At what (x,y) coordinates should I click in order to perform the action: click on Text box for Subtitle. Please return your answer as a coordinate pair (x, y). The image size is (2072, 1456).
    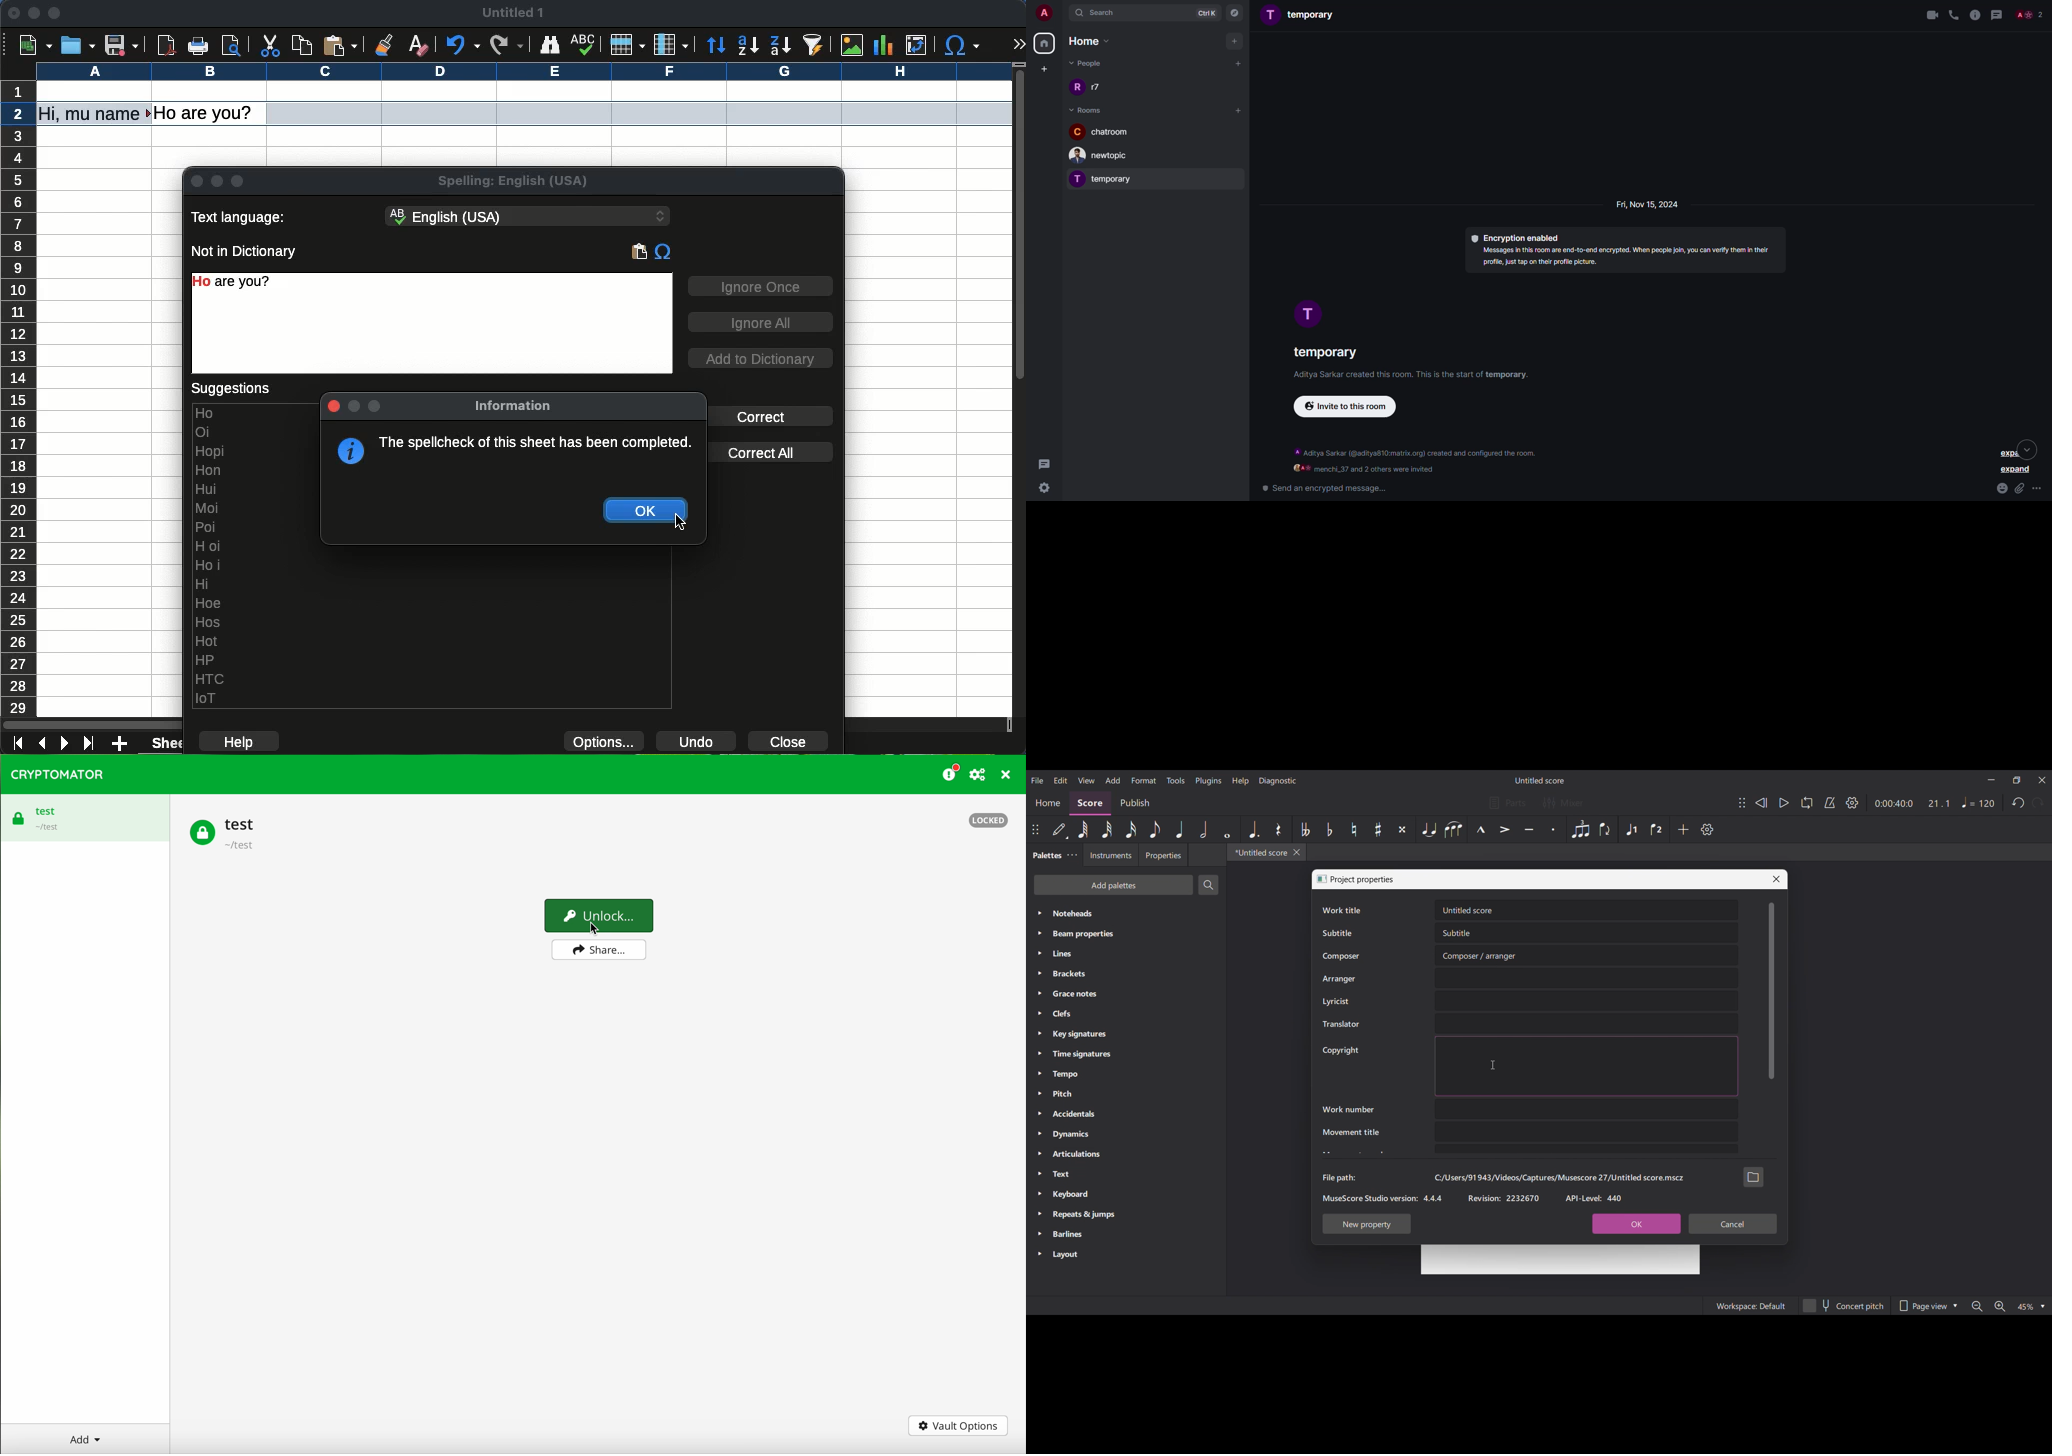
    Looking at the image, I should click on (1587, 933).